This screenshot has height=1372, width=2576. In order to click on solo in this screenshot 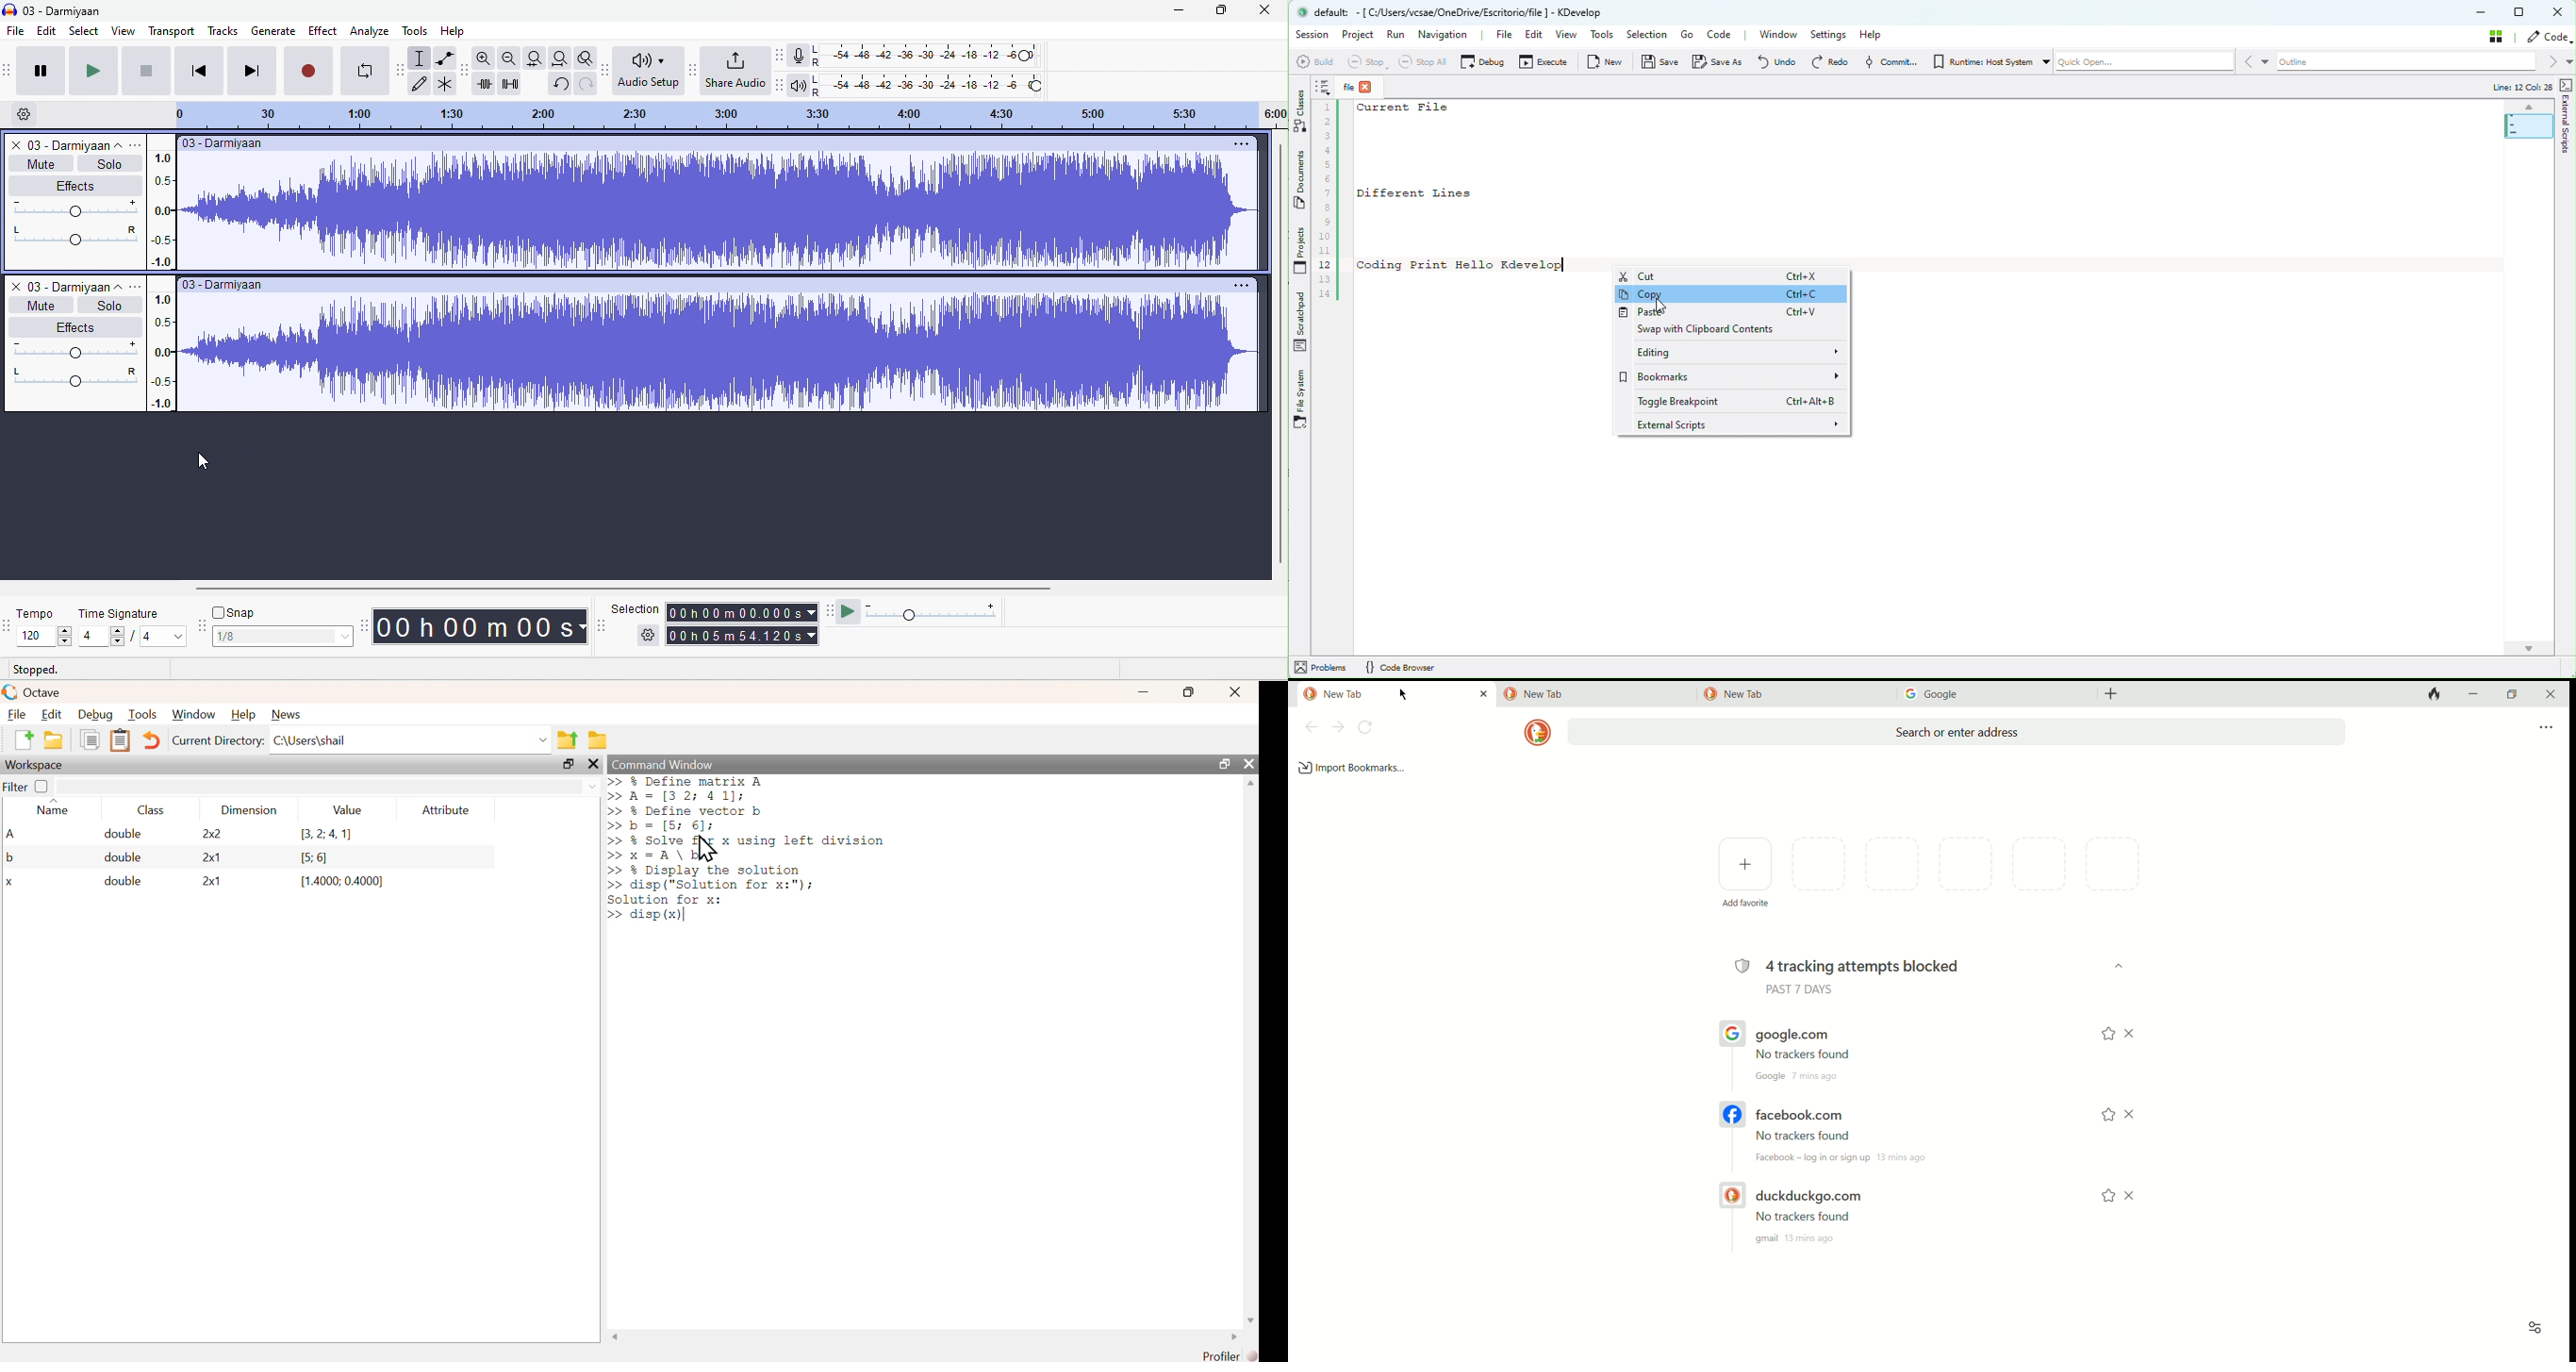, I will do `click(112, 164)`.